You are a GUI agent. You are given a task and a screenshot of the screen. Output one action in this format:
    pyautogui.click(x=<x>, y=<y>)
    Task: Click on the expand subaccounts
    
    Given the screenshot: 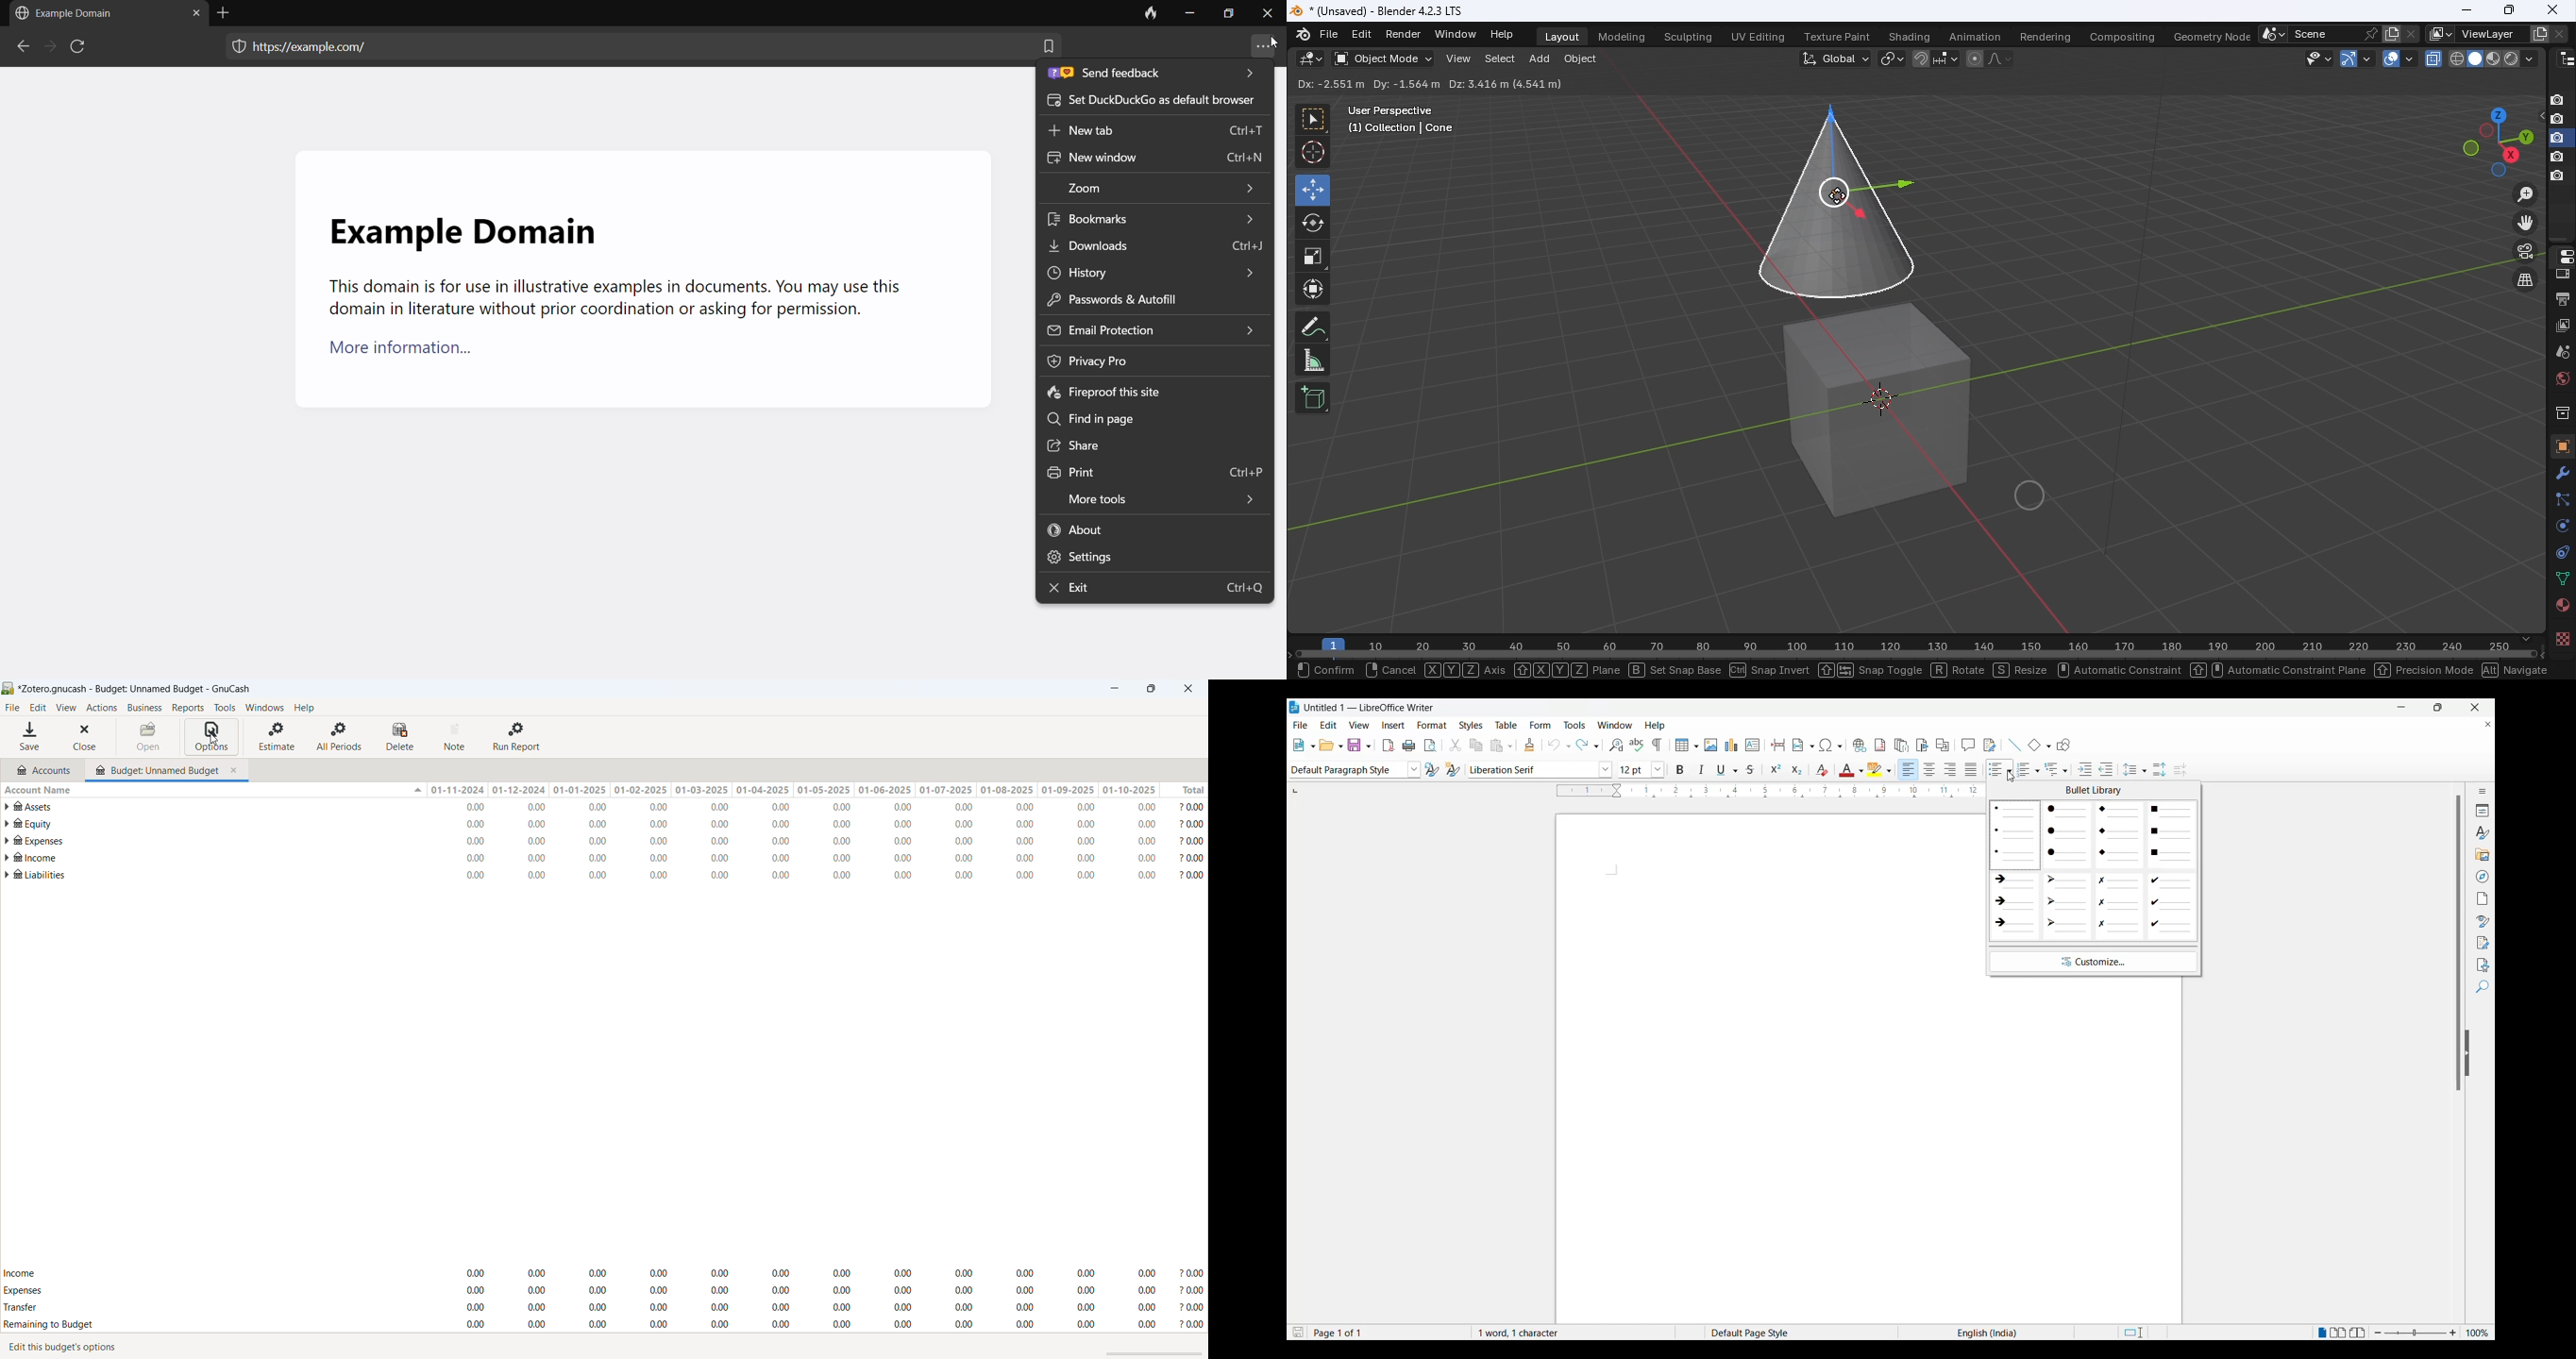 What is the action you would take?
    pyautogui.click(x=8, y=840)
    